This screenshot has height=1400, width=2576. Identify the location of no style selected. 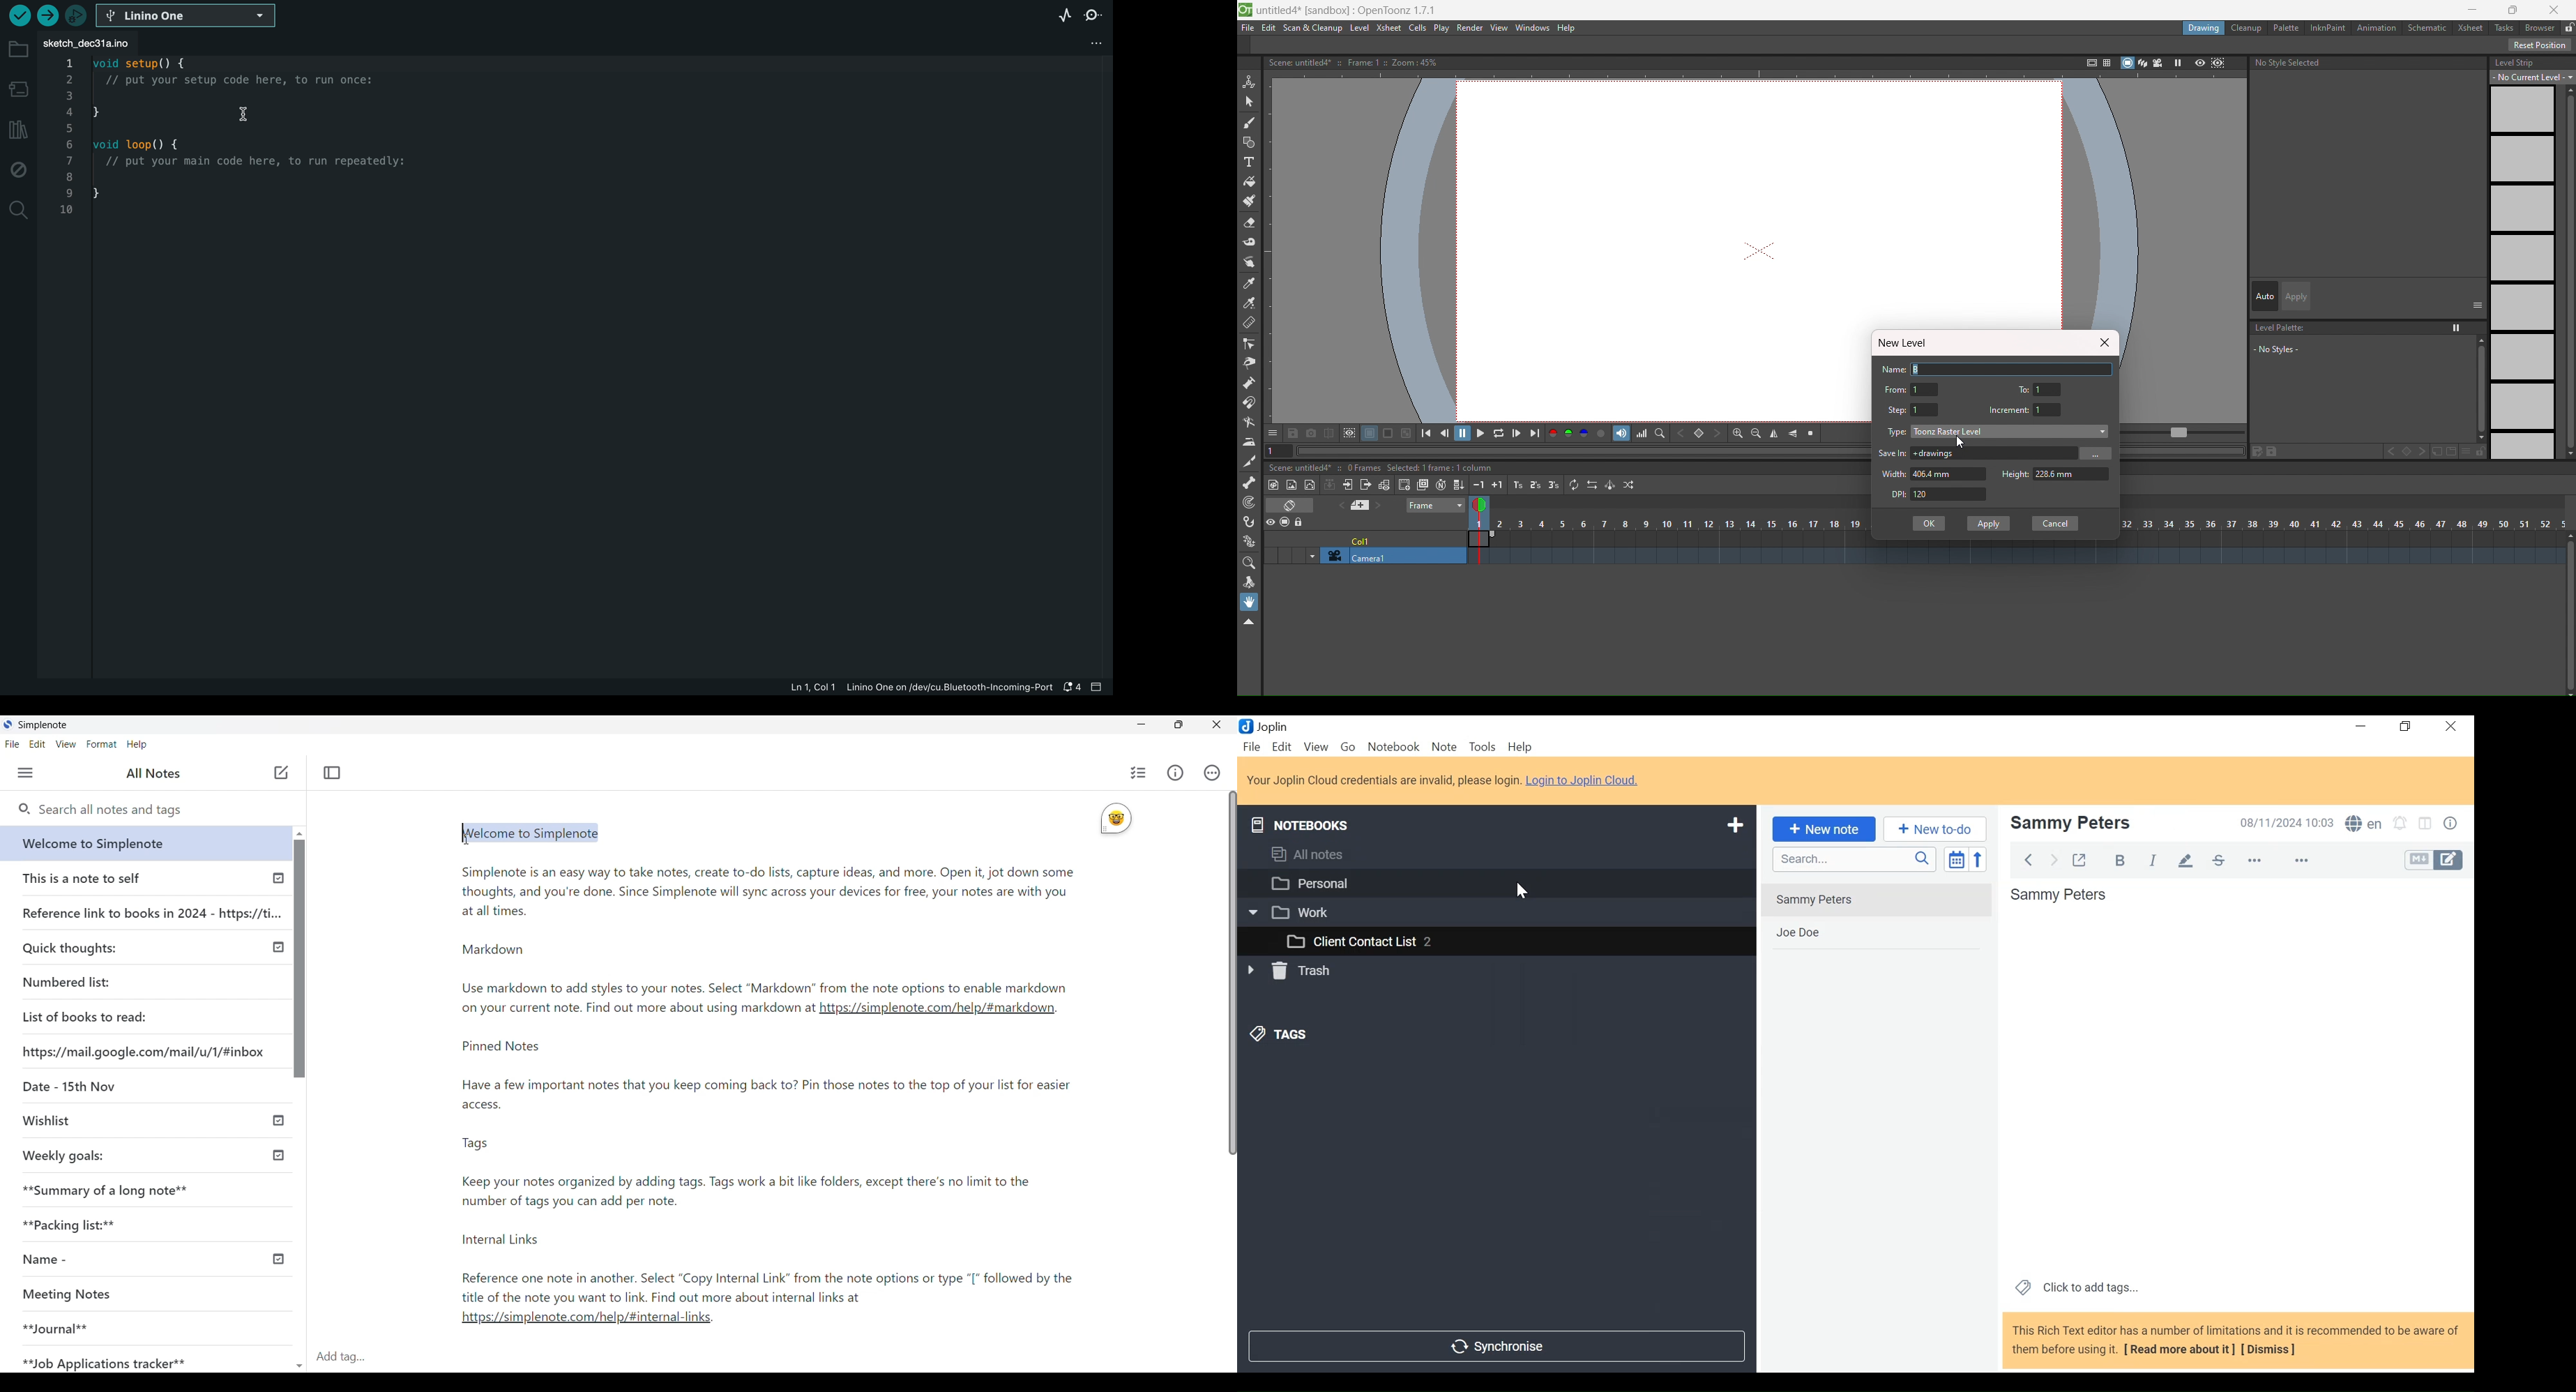
(2370, 65).